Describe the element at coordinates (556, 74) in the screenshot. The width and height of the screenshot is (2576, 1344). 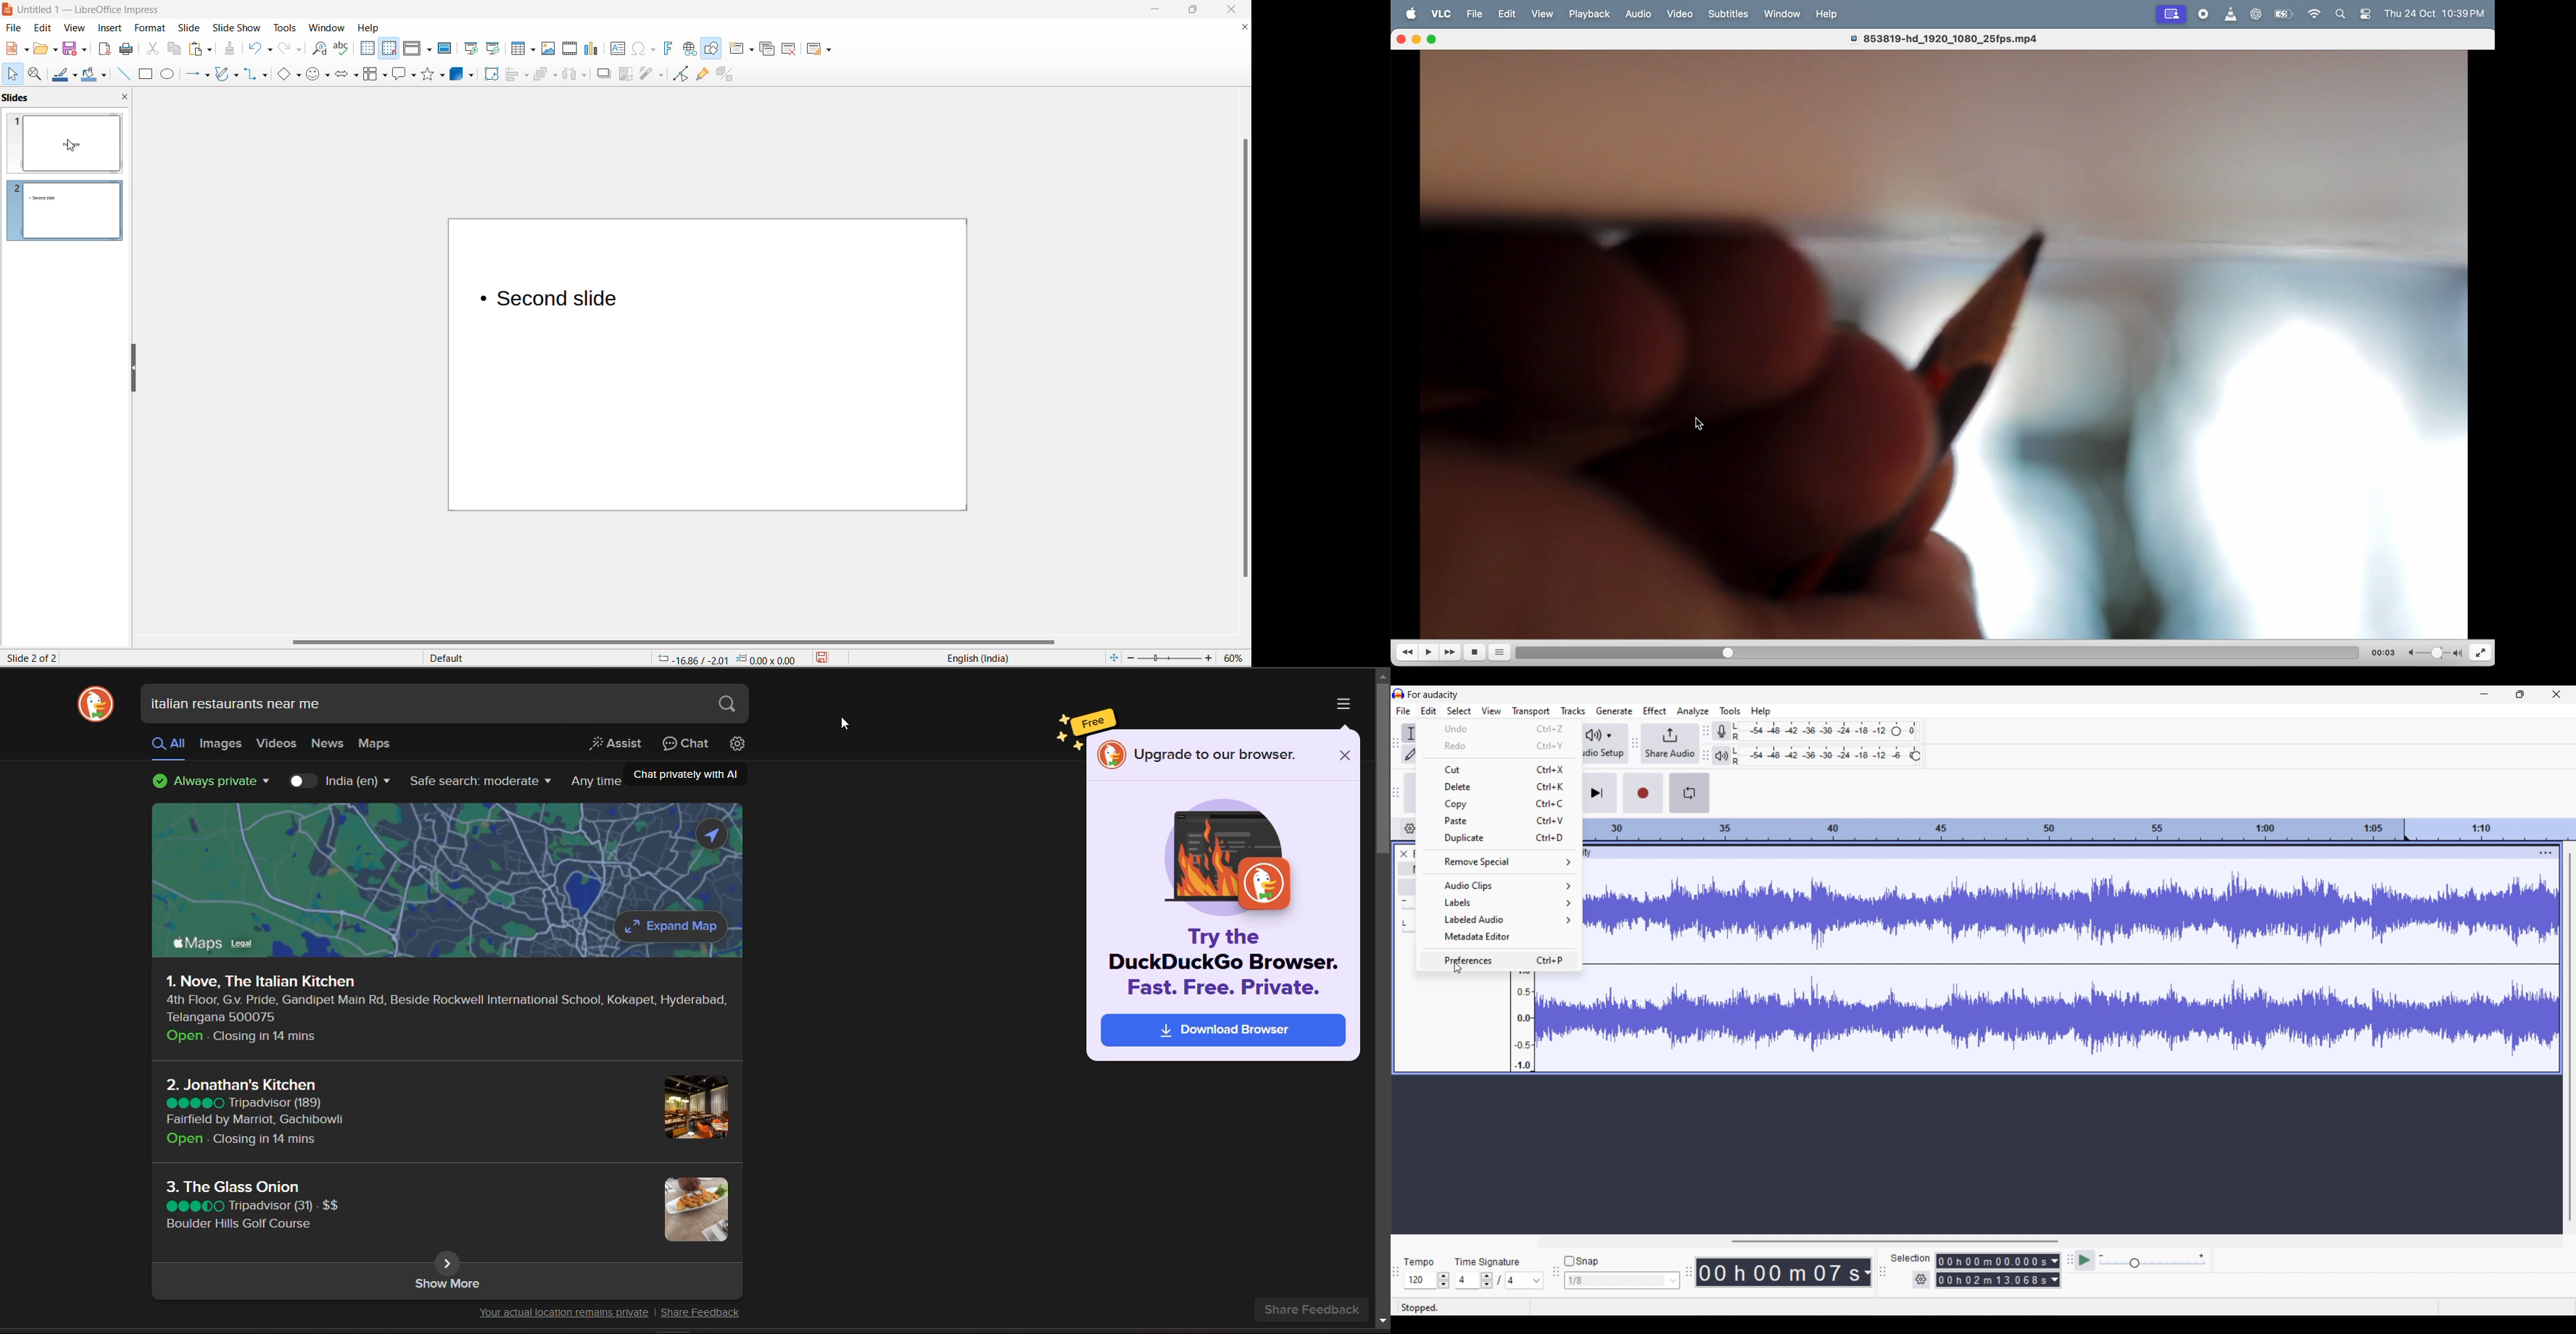
I see `arrange options` at that location.